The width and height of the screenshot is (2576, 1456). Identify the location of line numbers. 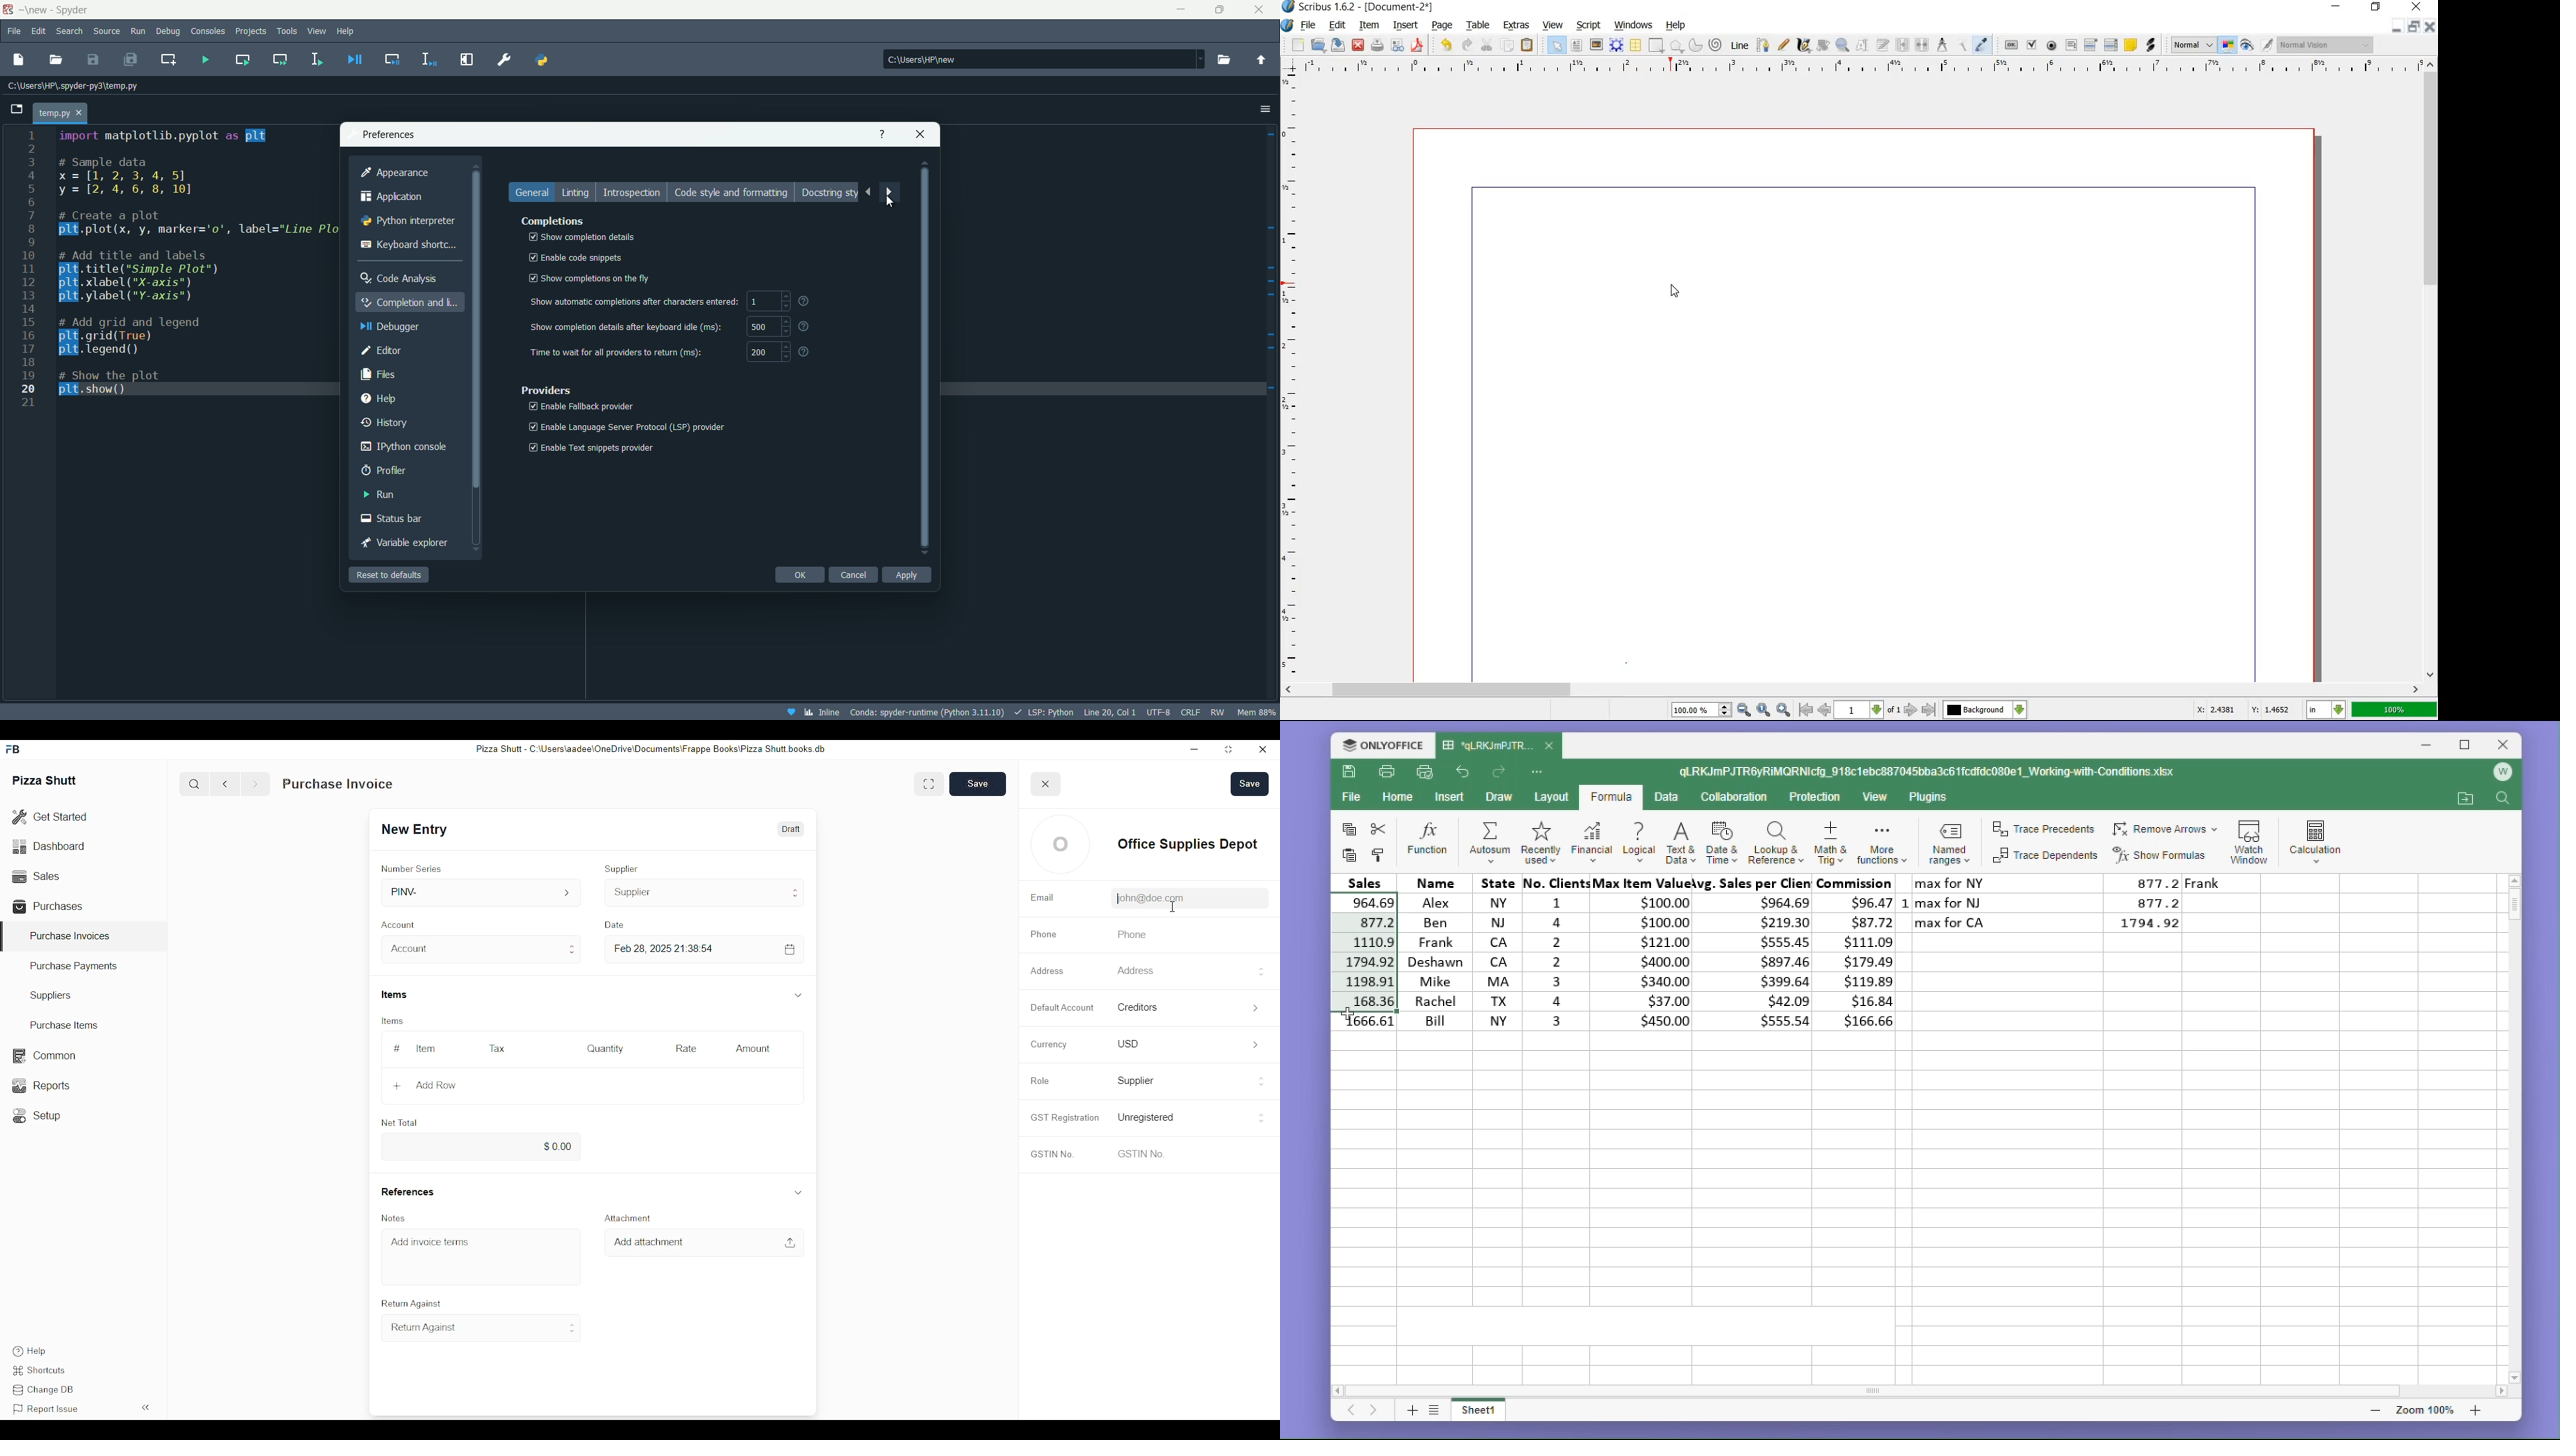
(29, 269).